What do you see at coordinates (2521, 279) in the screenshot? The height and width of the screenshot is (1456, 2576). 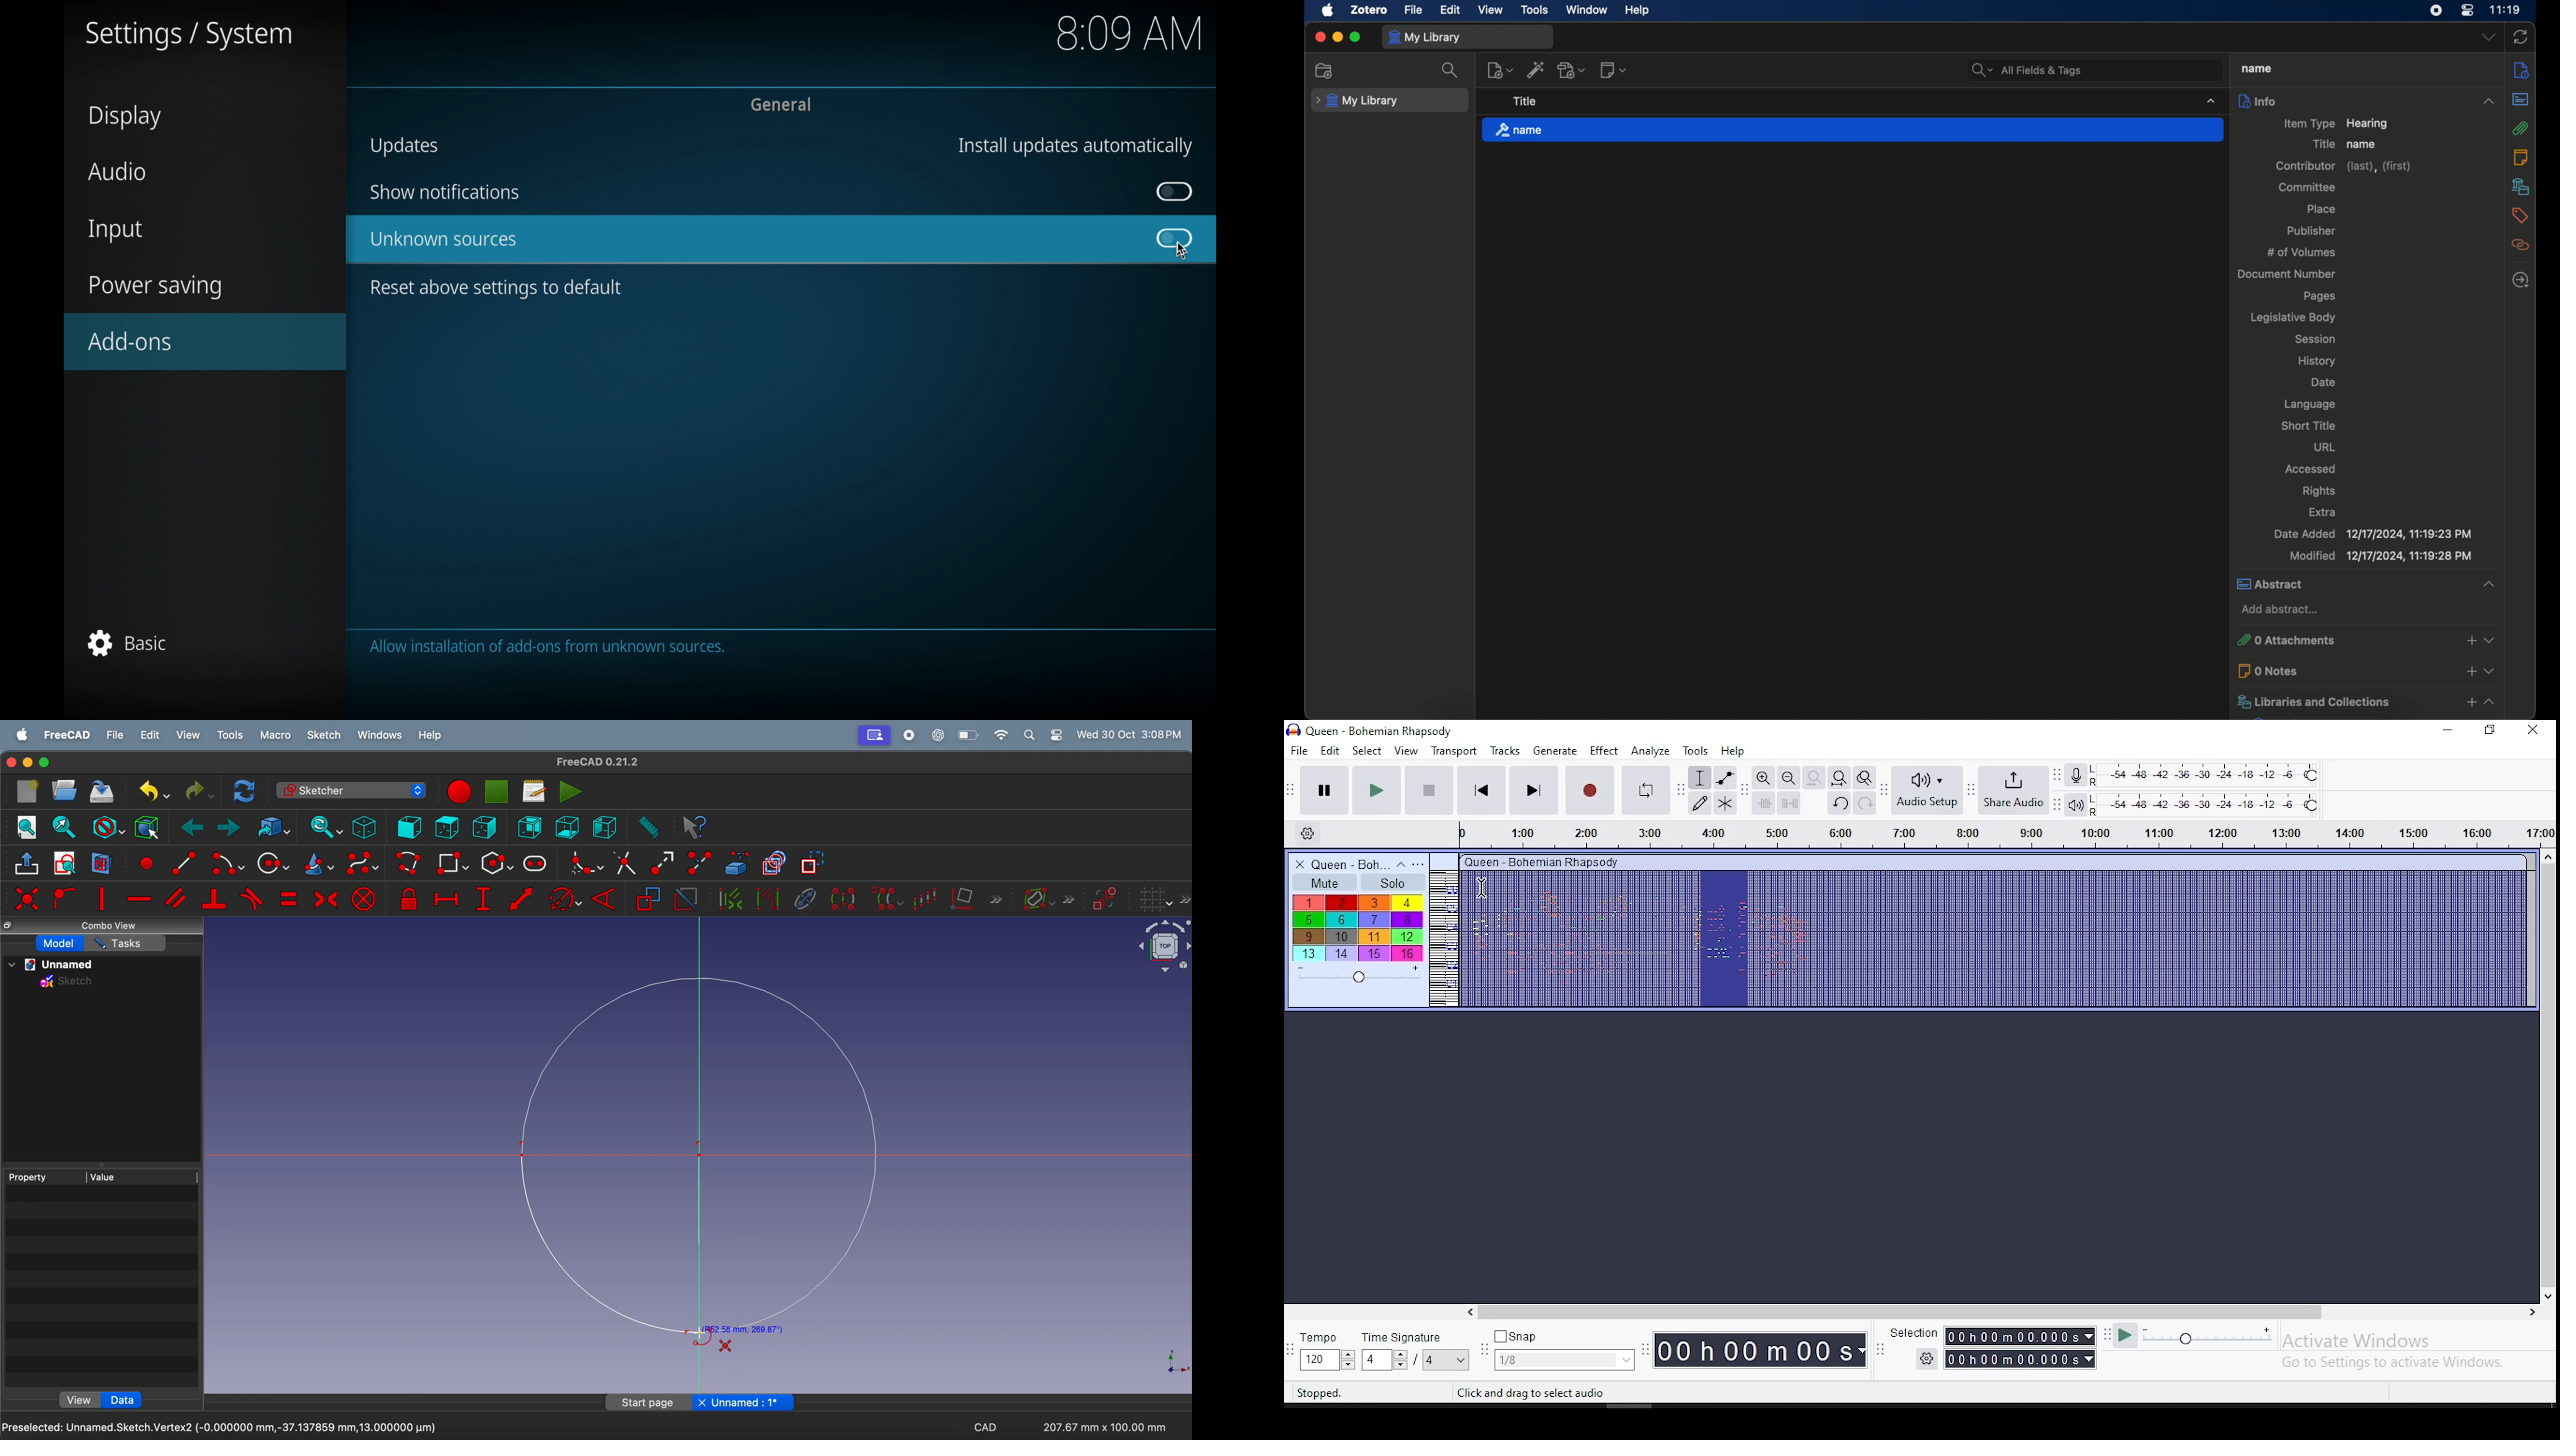 I see `locate` at bounding box center [2521, 279].